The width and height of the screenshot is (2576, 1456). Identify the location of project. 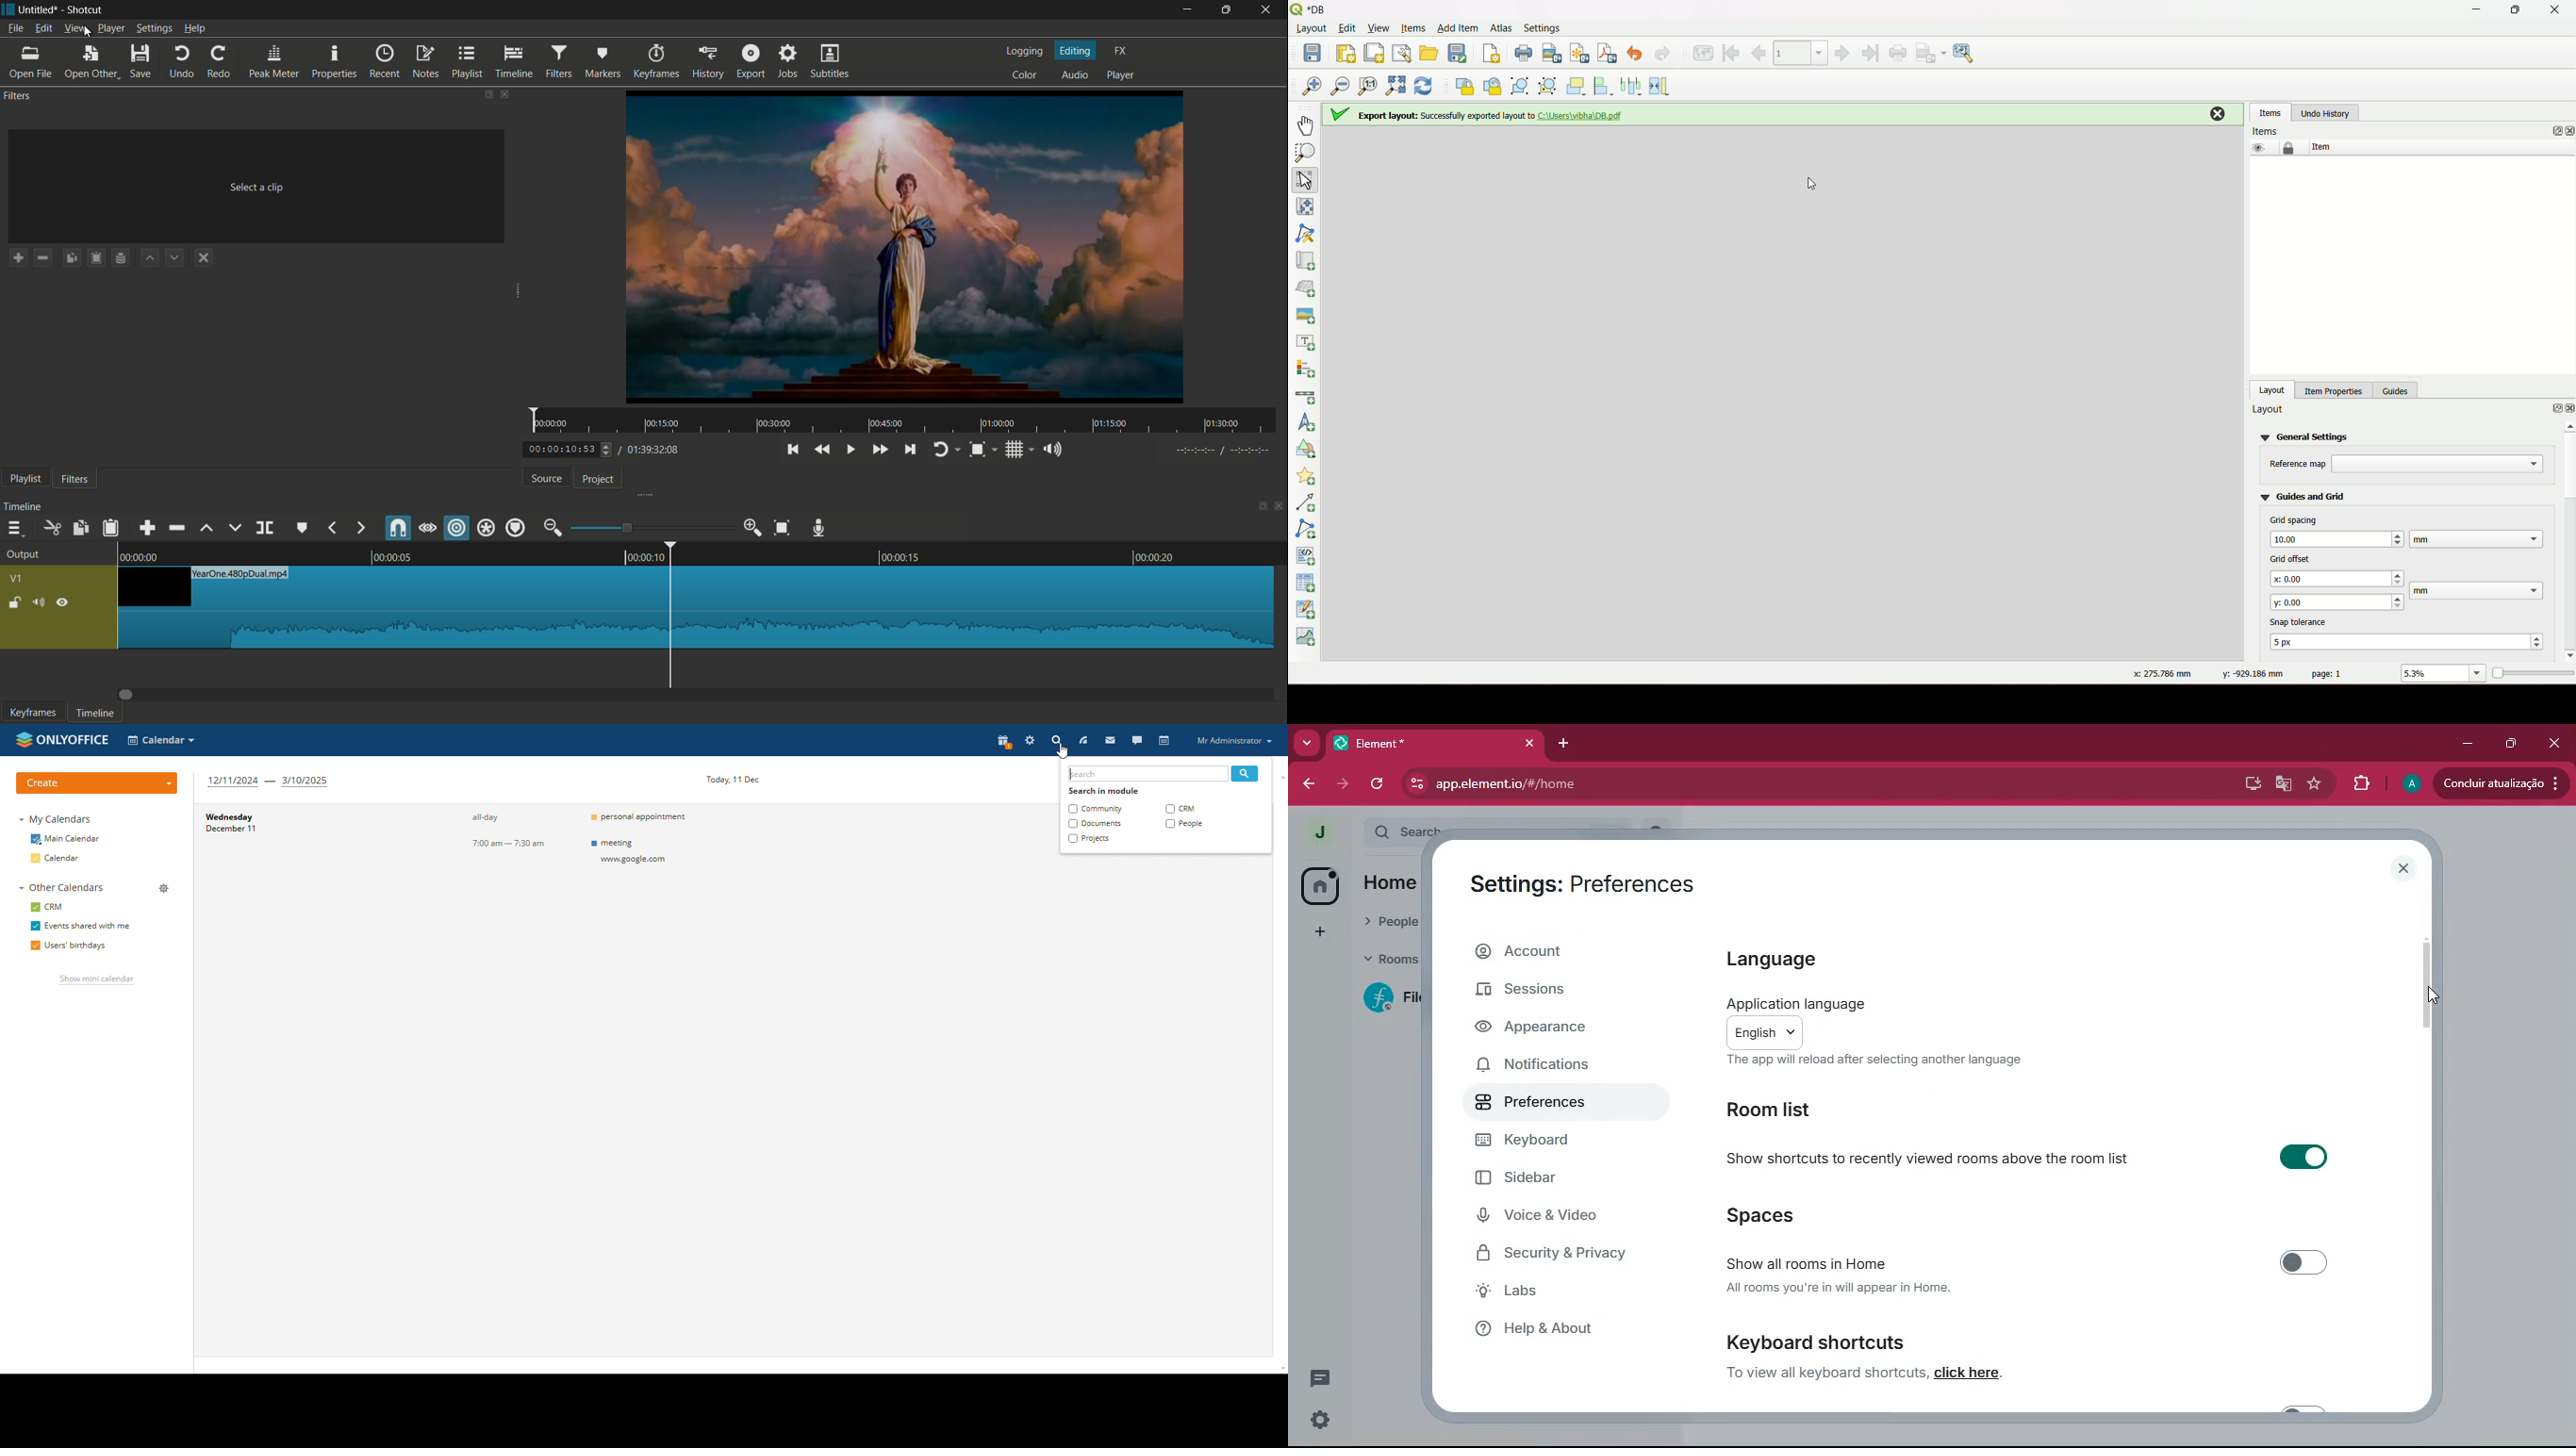
(599, 479).